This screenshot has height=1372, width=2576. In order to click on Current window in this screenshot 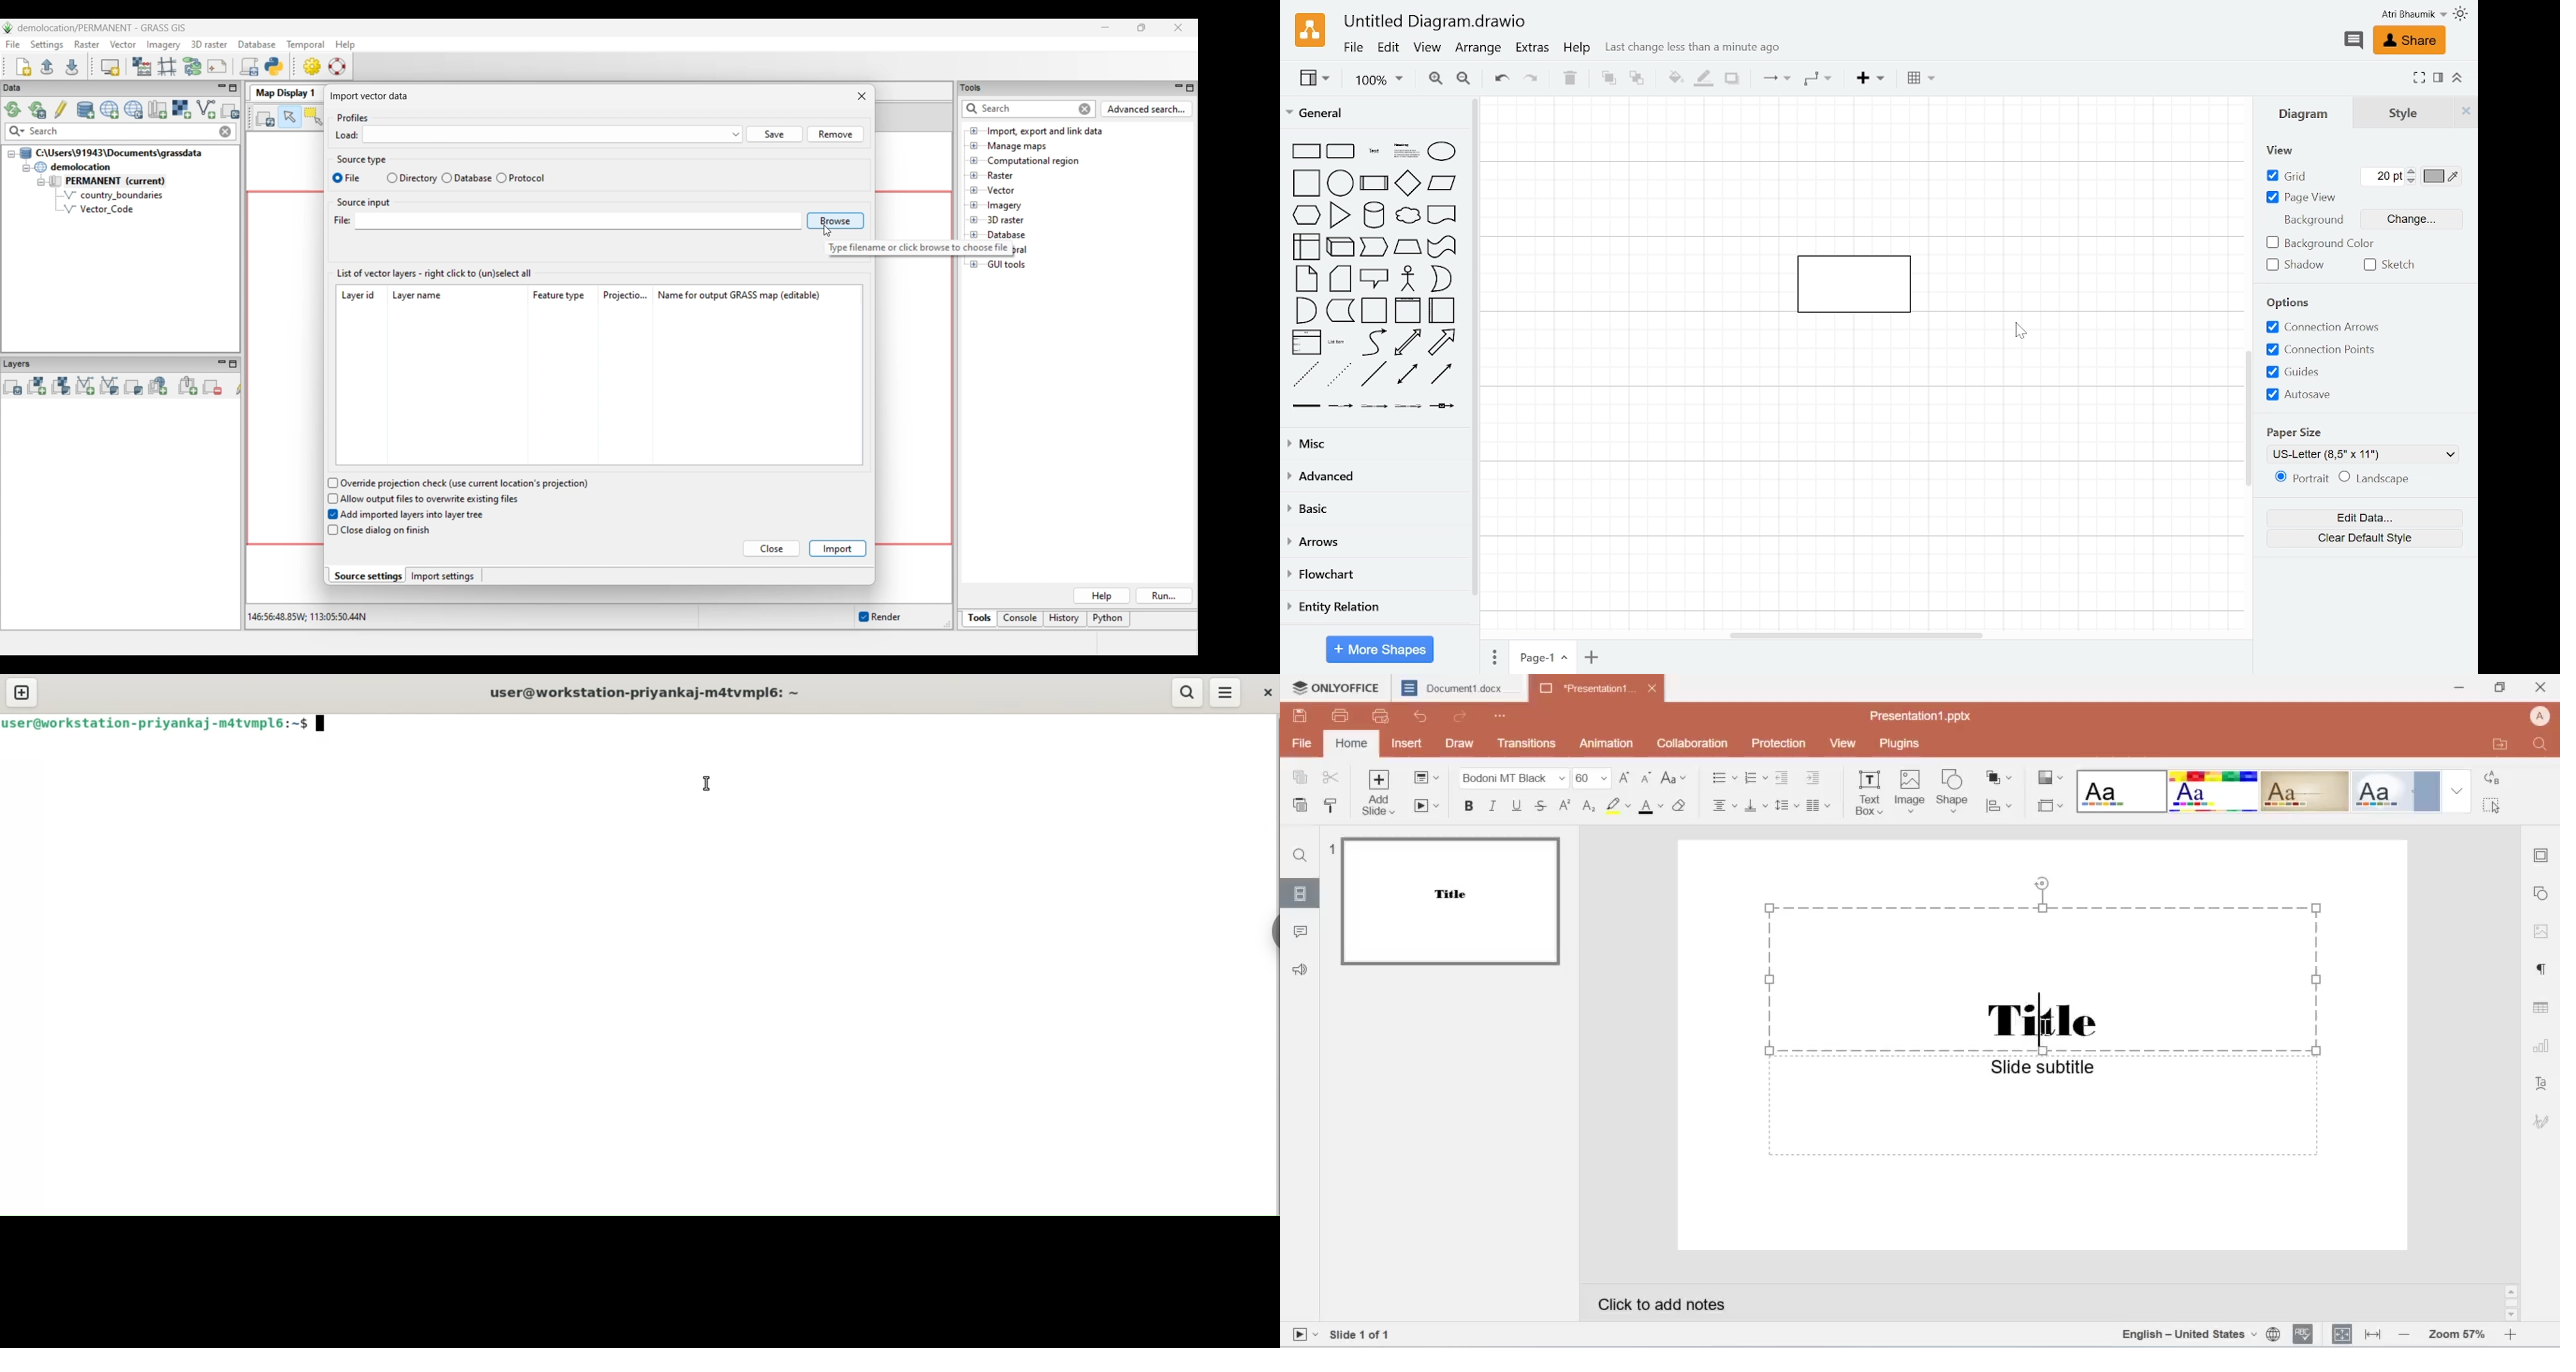, I will do `click(1436, 21)`.